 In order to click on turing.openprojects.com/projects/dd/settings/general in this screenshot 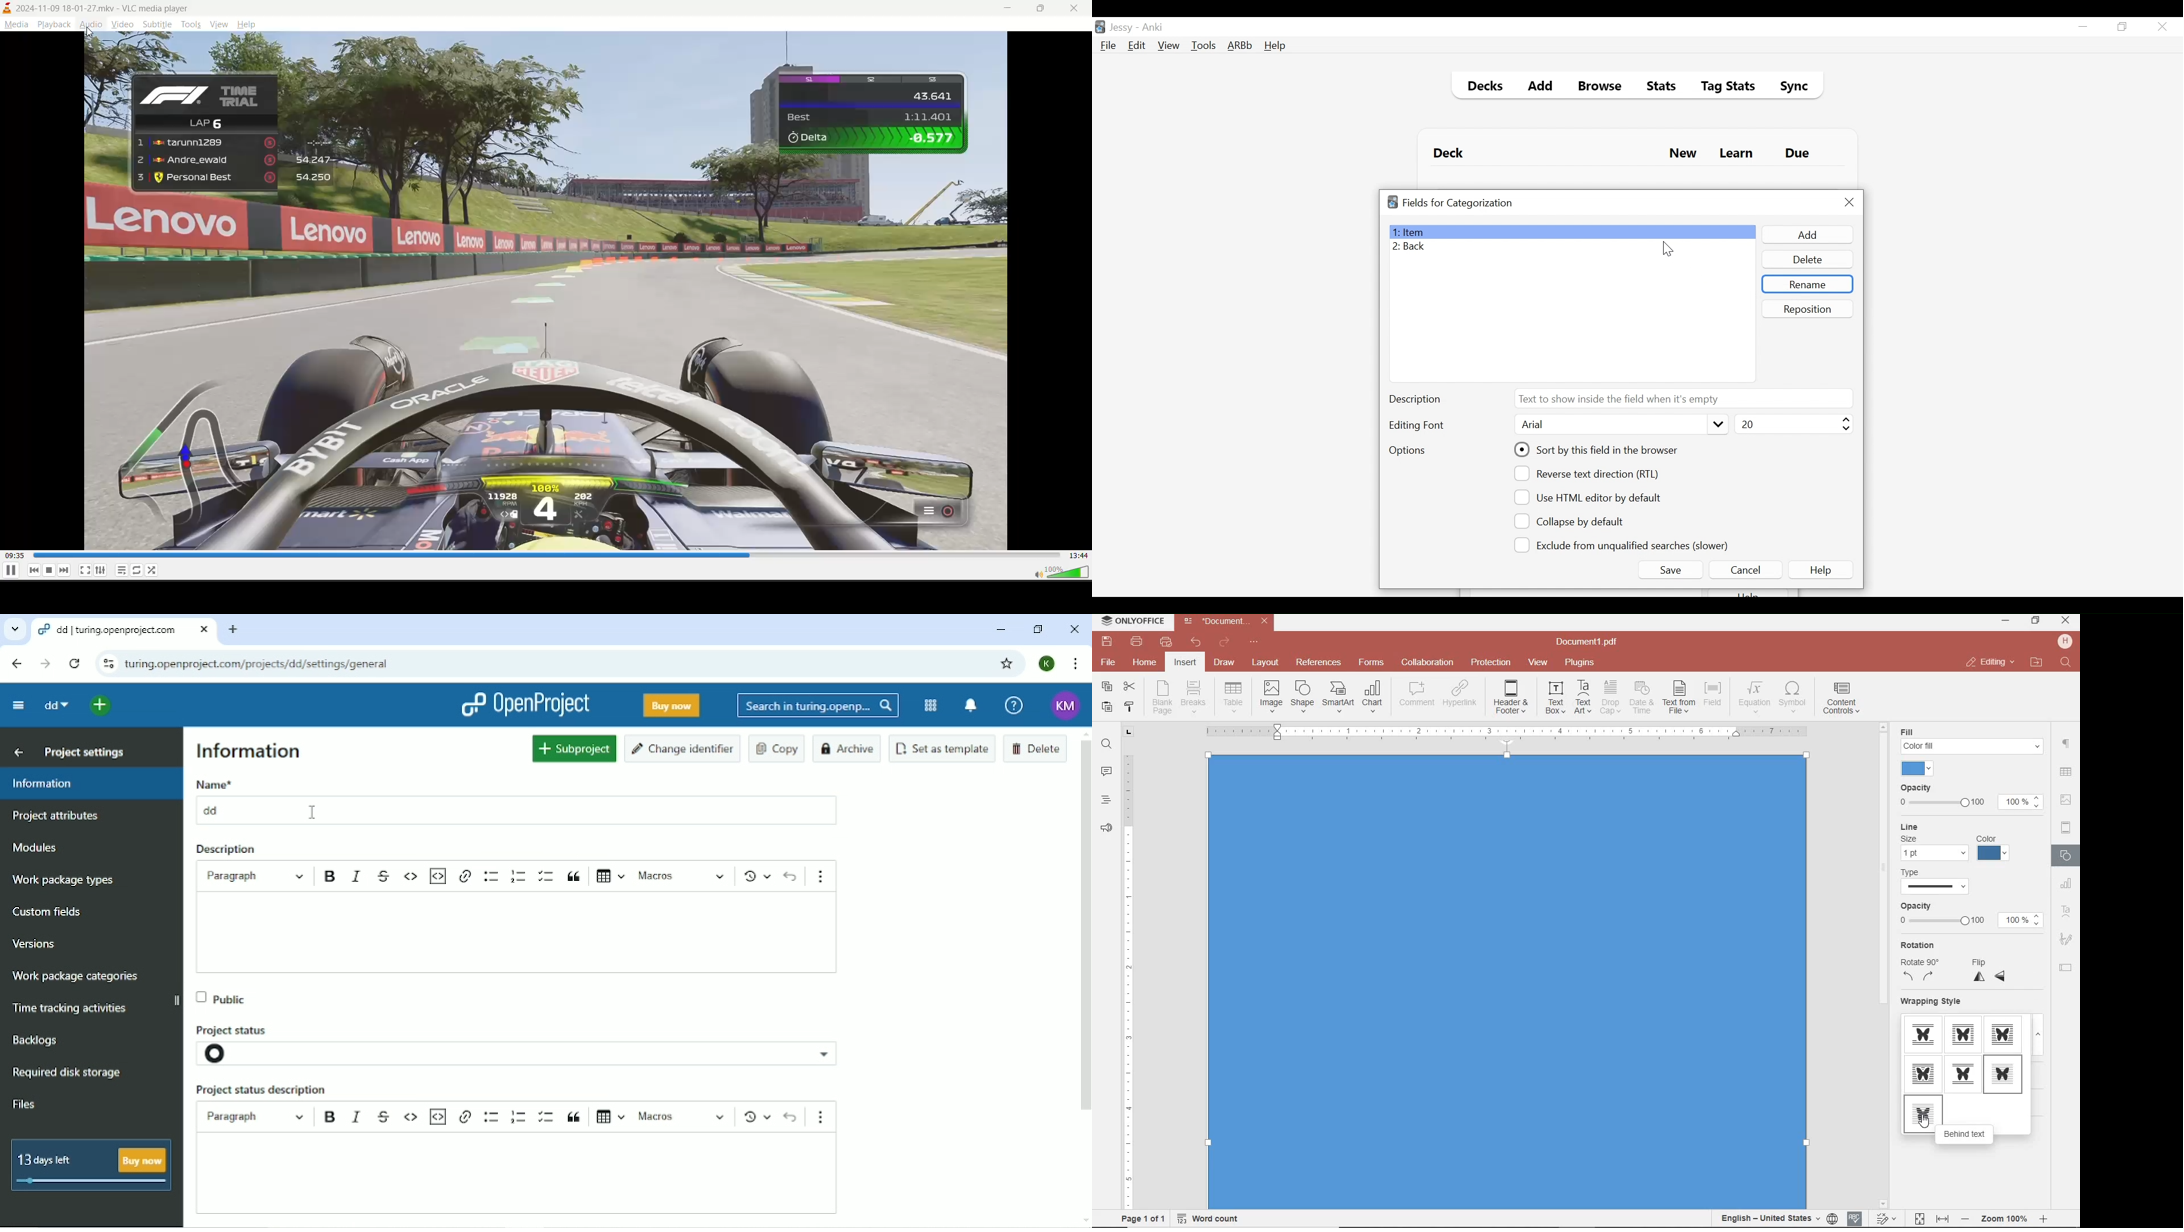, I will do `click(263, 663)`.